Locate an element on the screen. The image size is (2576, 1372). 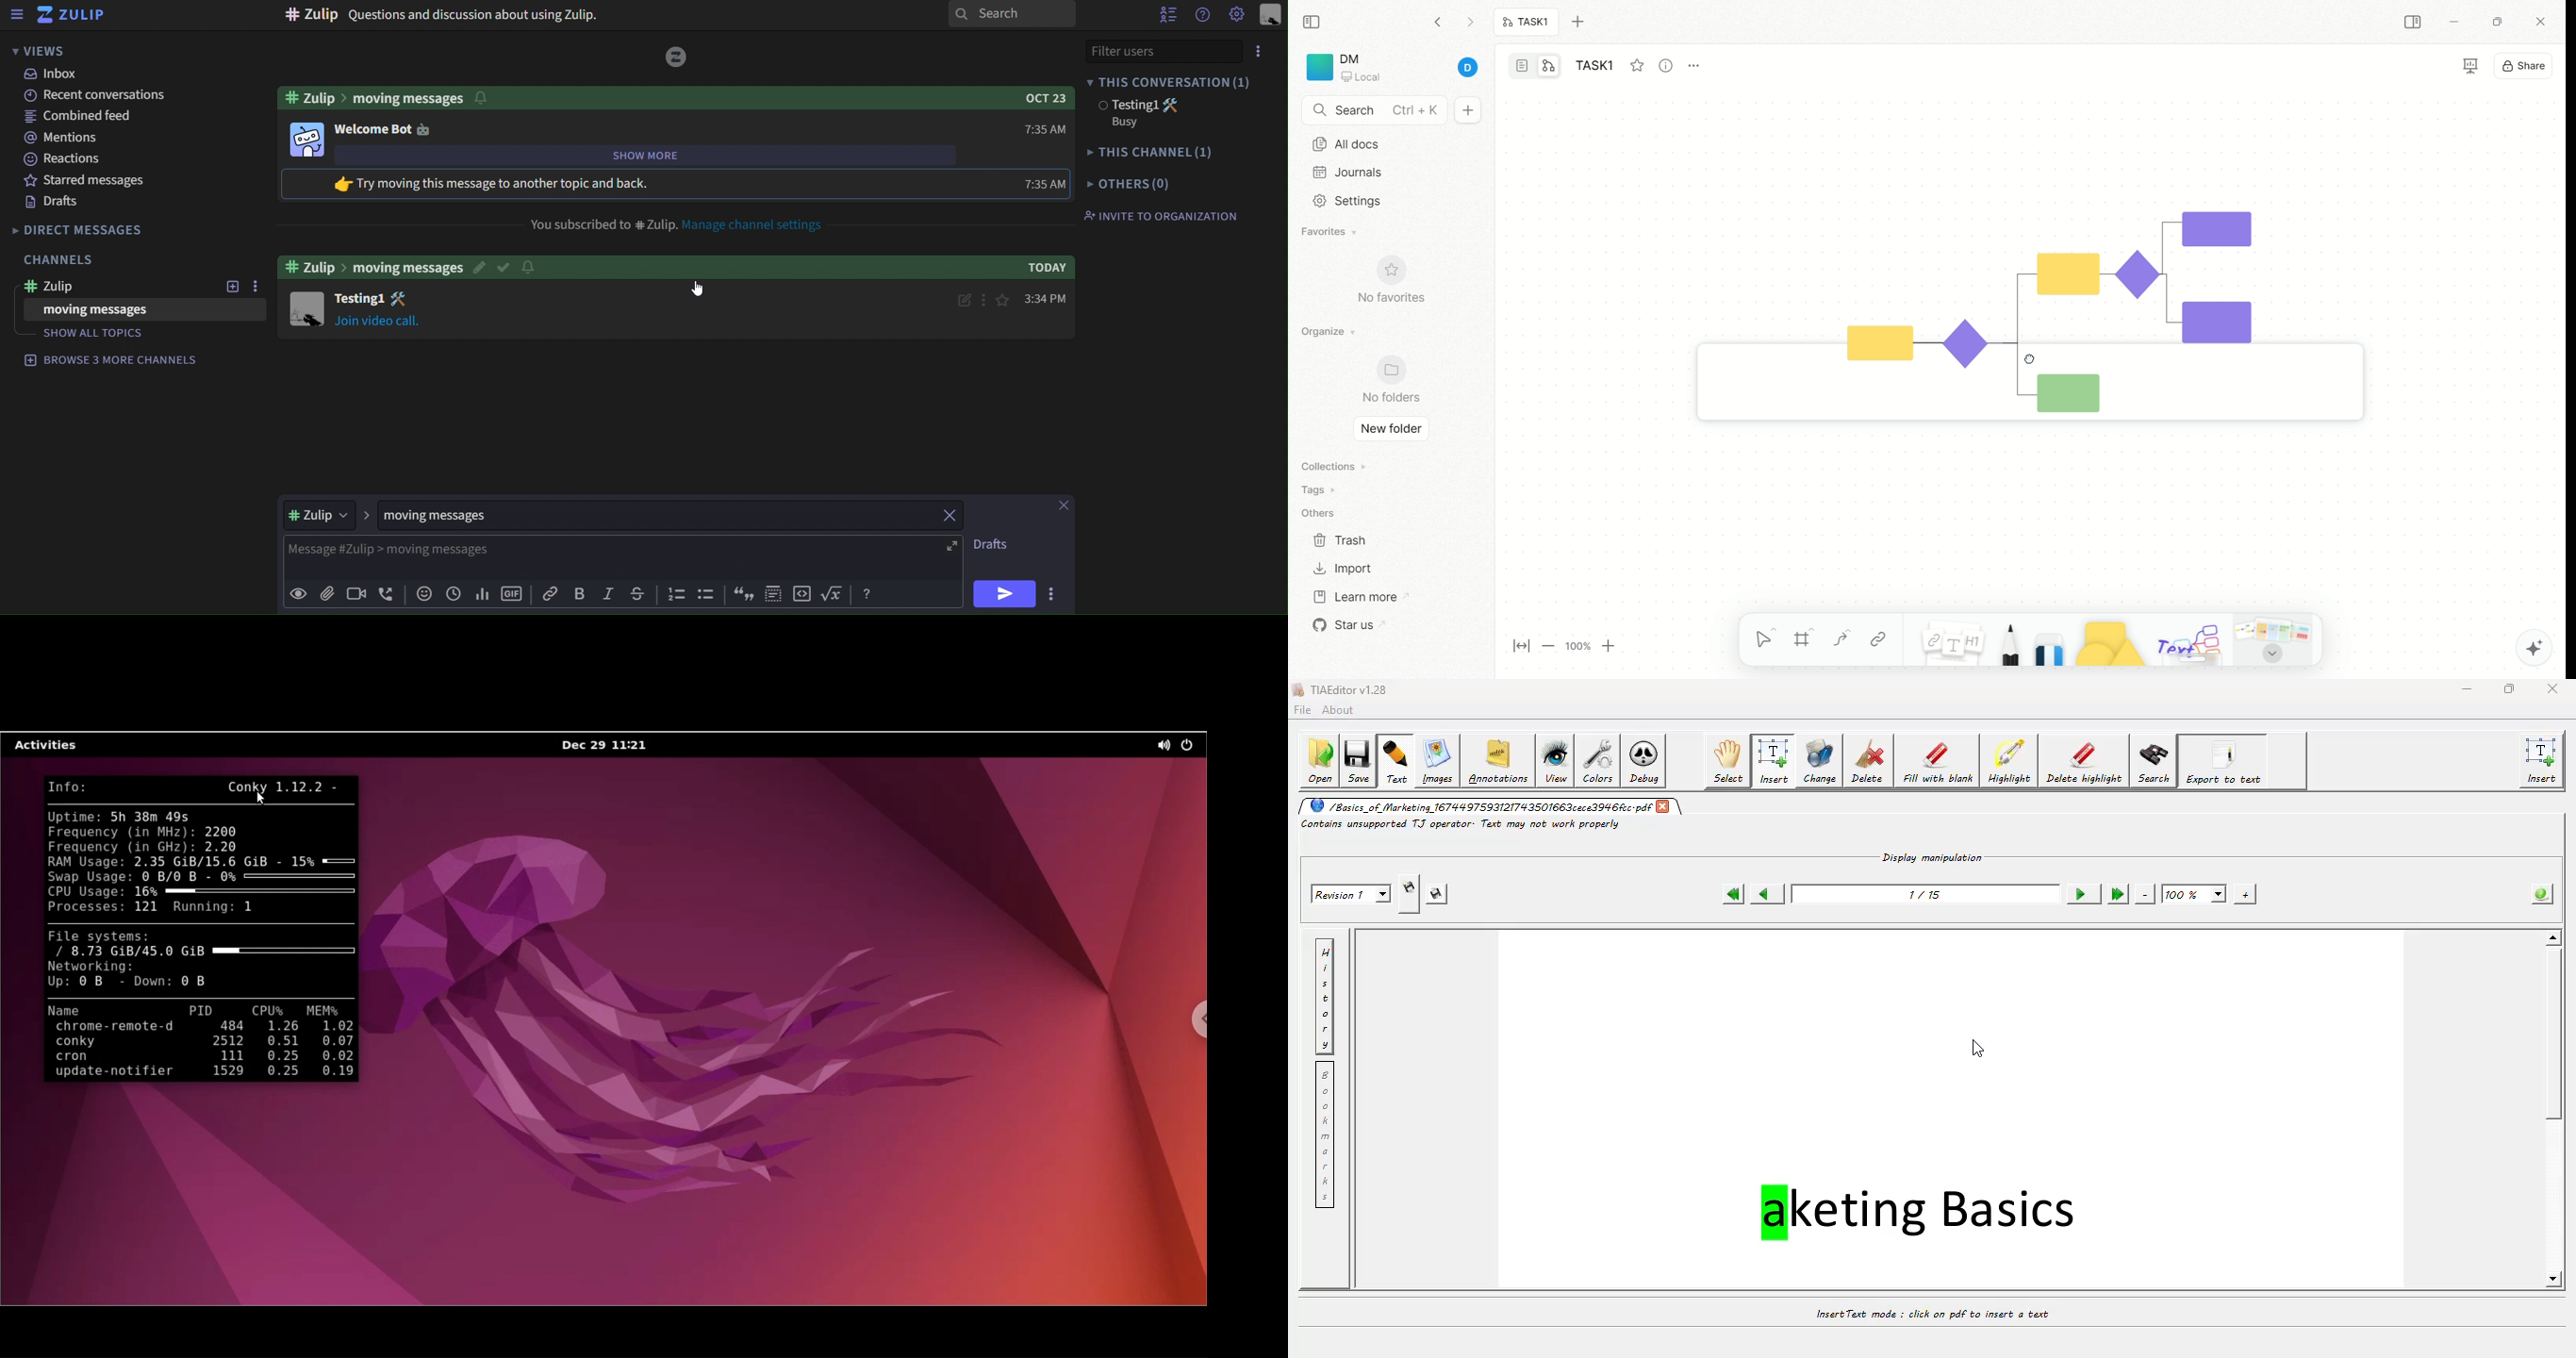
new document is located at coordinates (1466, 111).